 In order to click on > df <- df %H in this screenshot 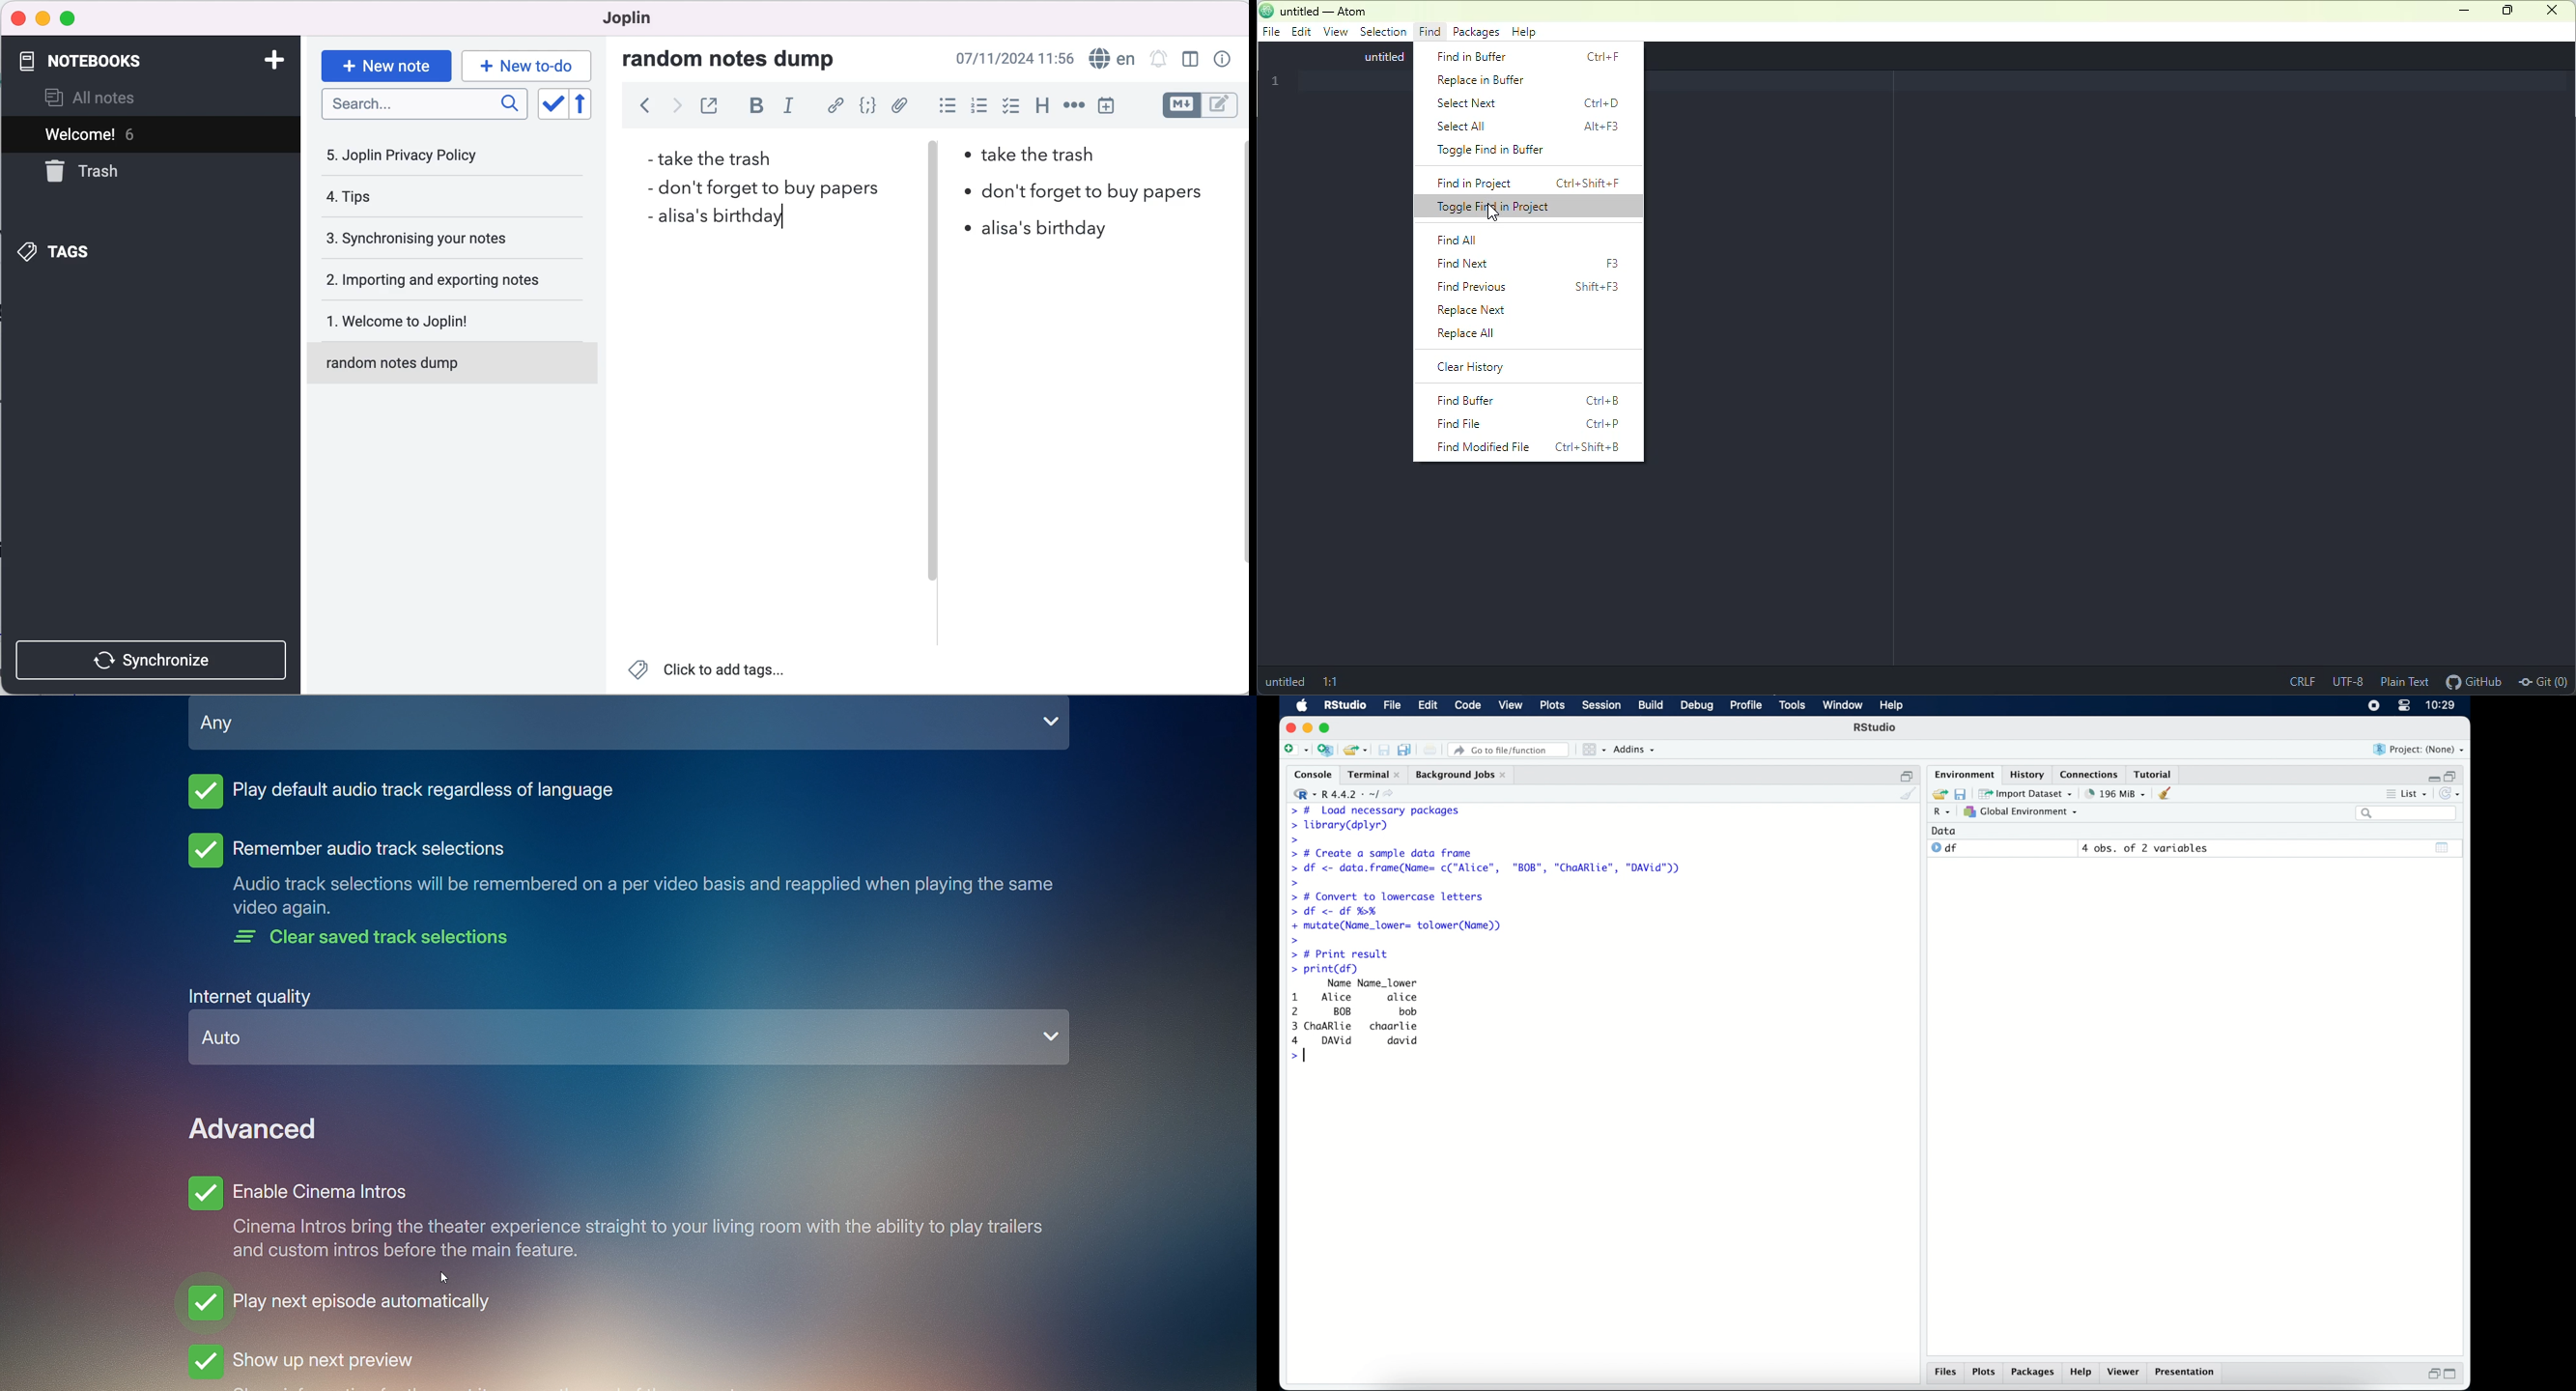, I will do `click(1338, 913)`.